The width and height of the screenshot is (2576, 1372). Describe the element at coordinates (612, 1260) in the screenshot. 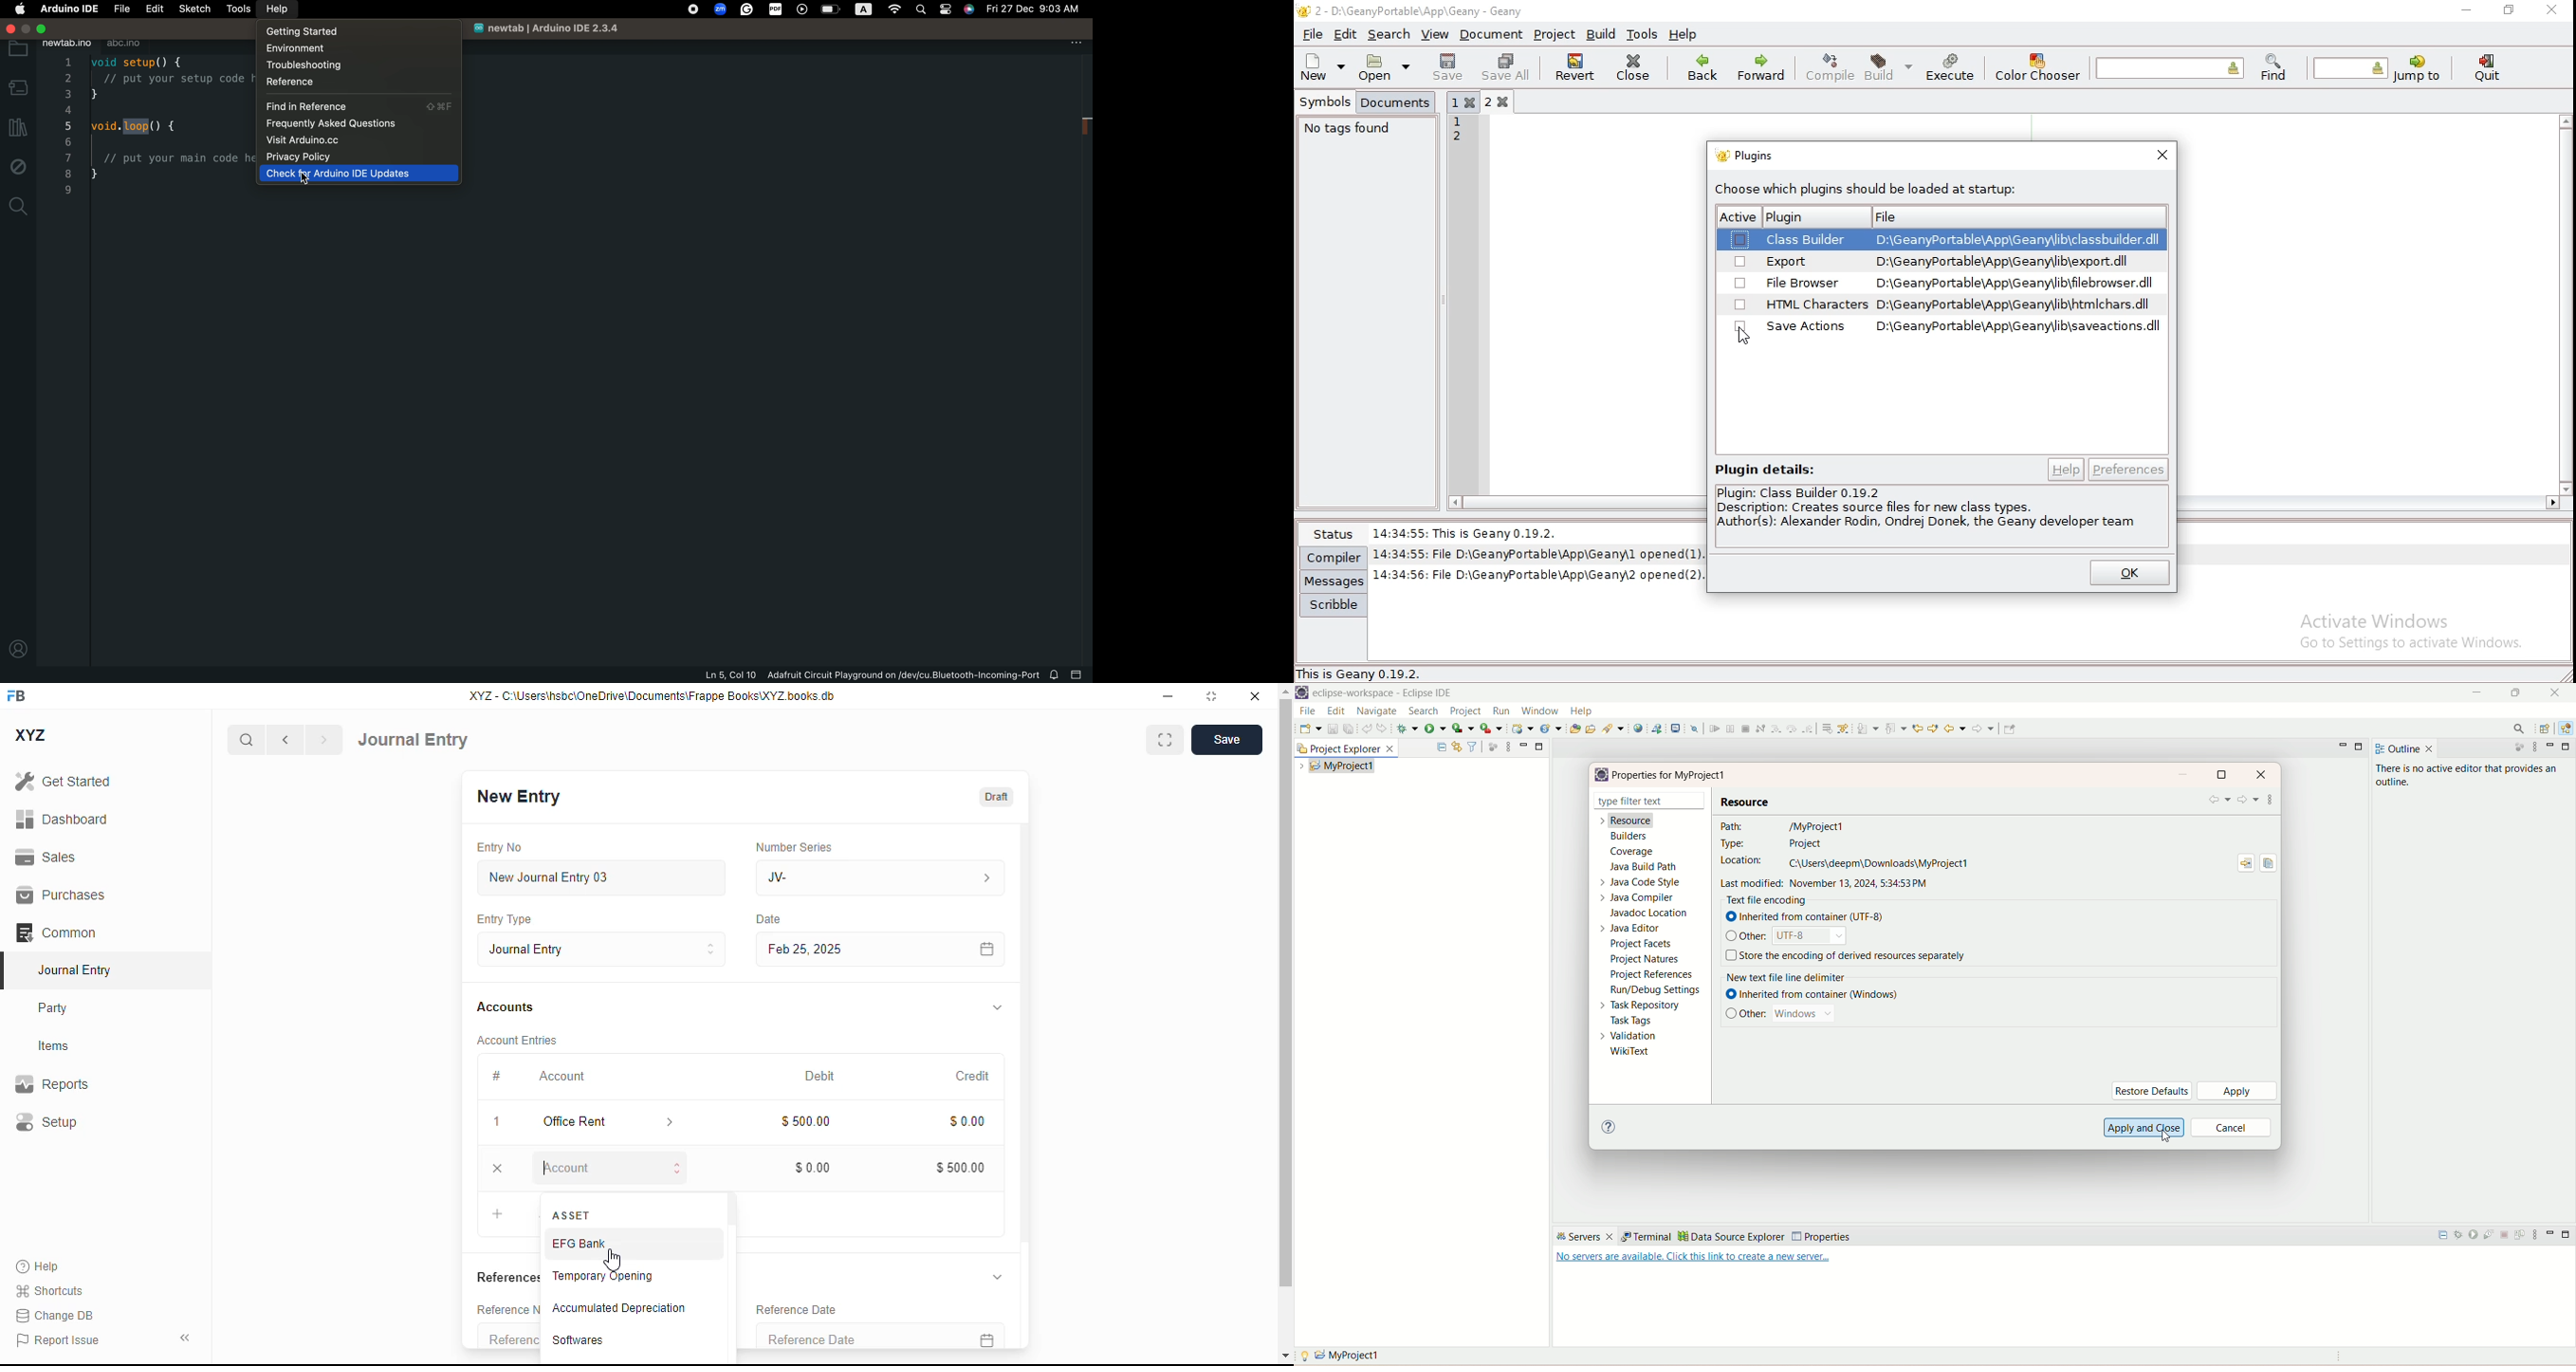

I see `cursor` at that location.